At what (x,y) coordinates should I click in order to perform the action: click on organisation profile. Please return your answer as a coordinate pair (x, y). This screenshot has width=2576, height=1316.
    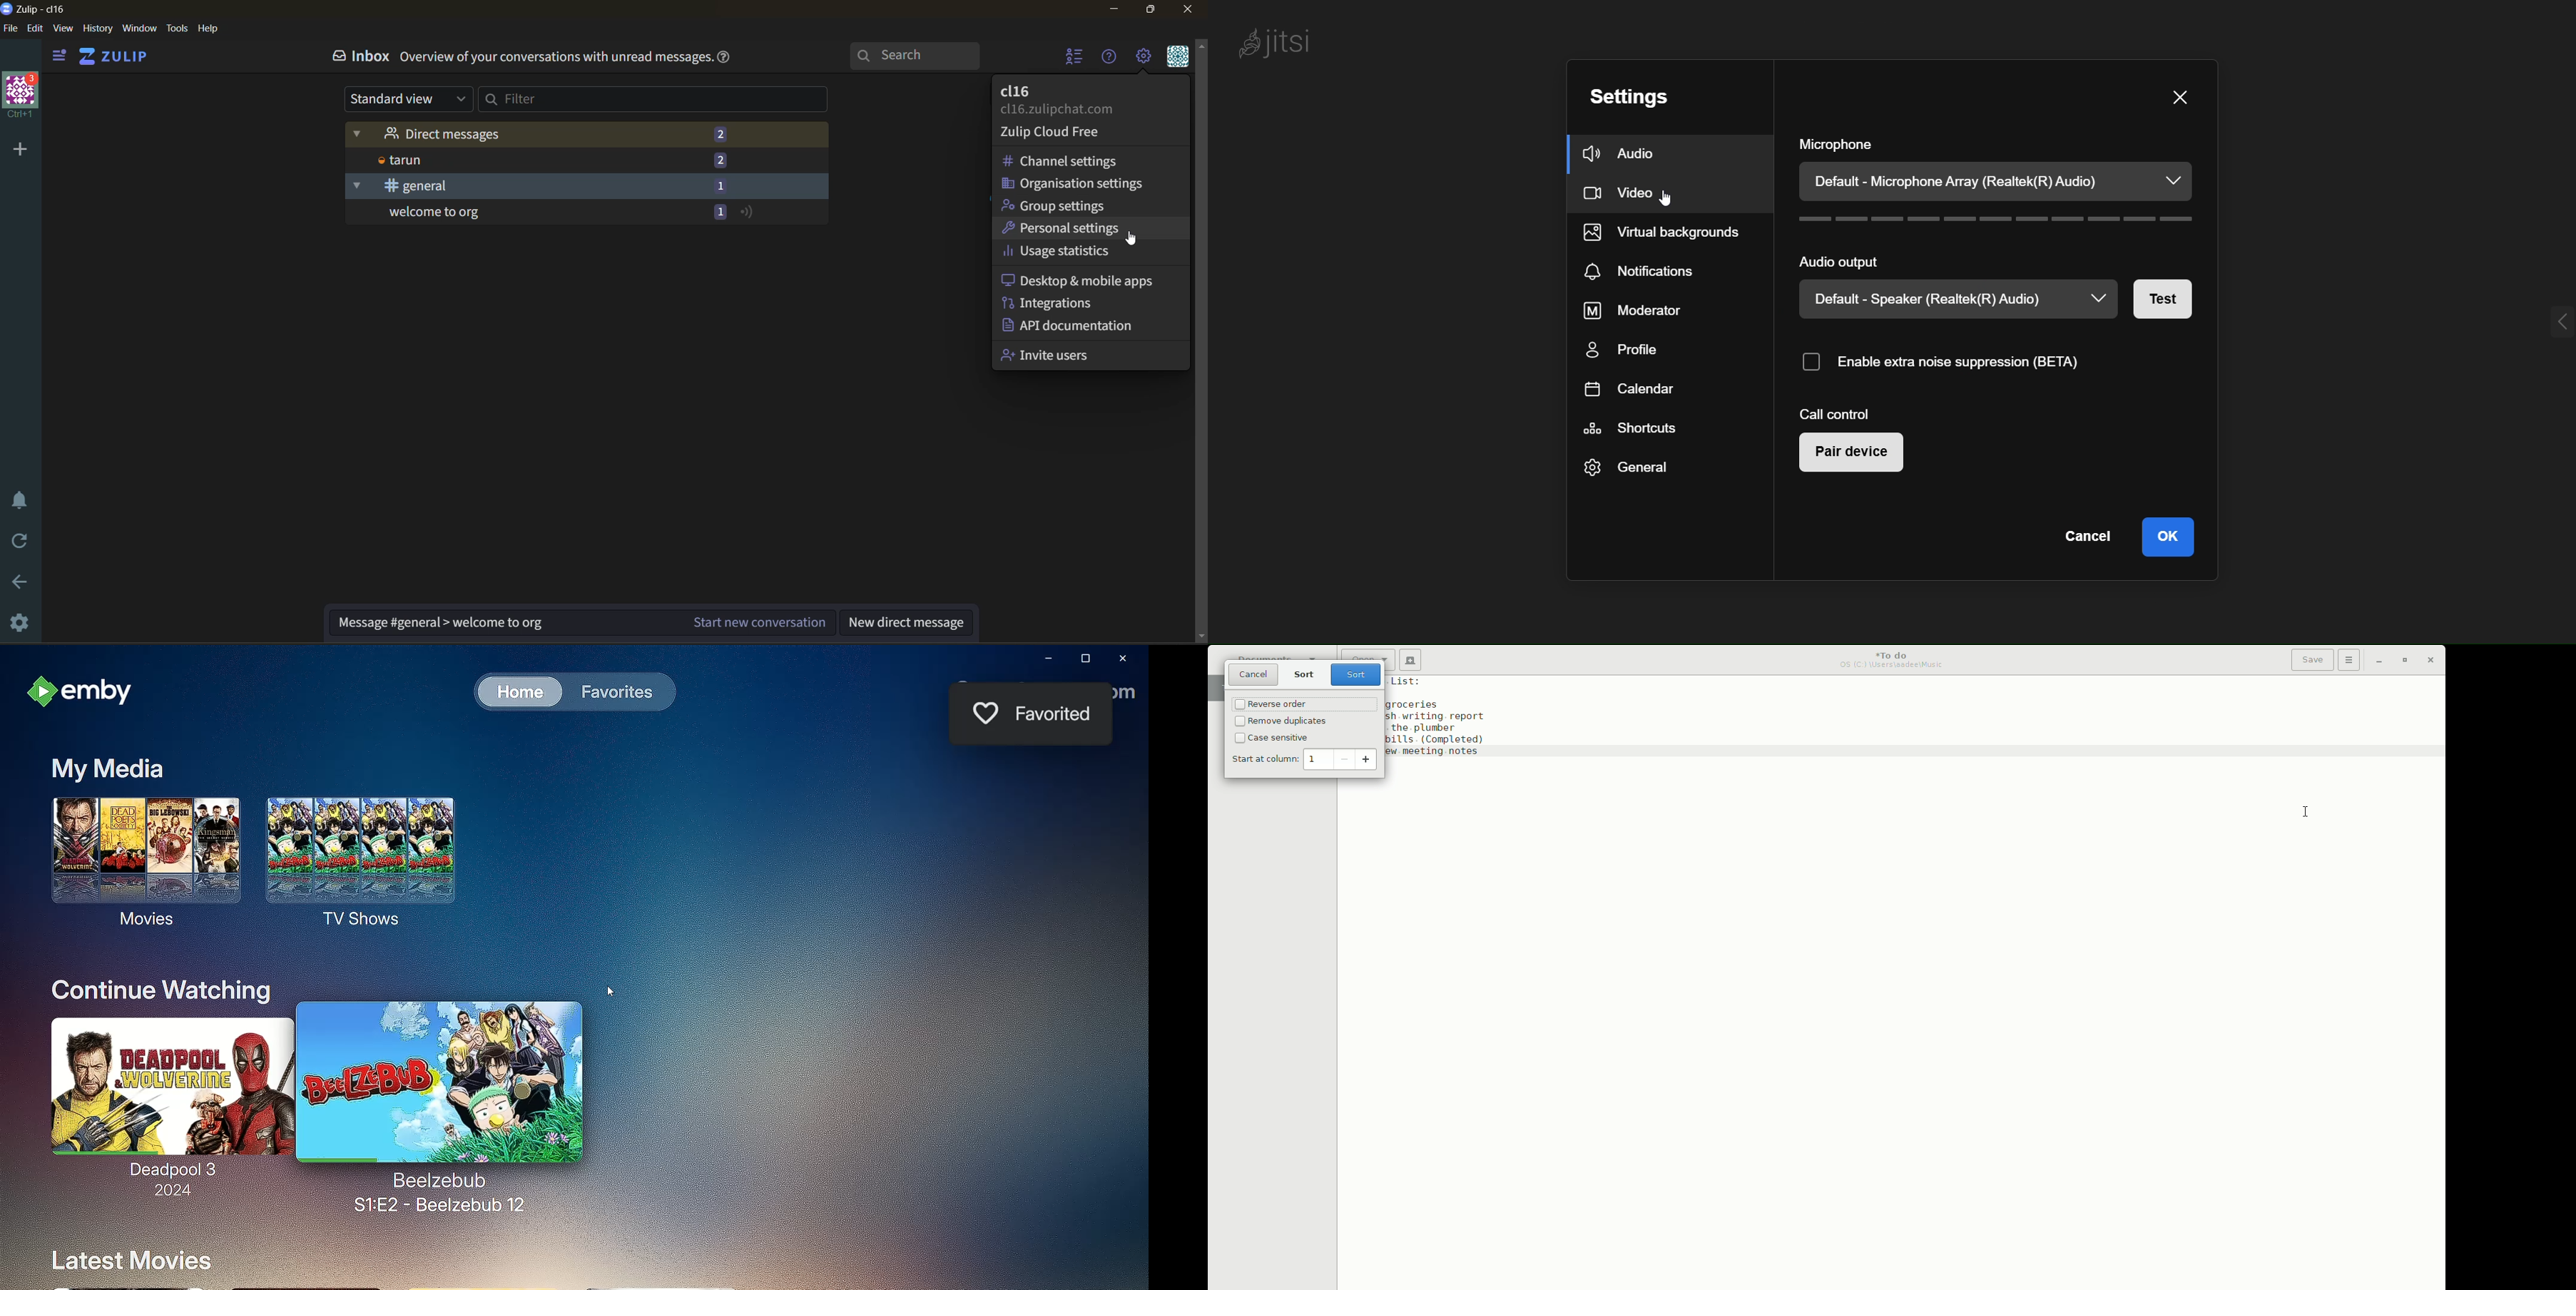
    Looking at the image, I should click on (20, 94).